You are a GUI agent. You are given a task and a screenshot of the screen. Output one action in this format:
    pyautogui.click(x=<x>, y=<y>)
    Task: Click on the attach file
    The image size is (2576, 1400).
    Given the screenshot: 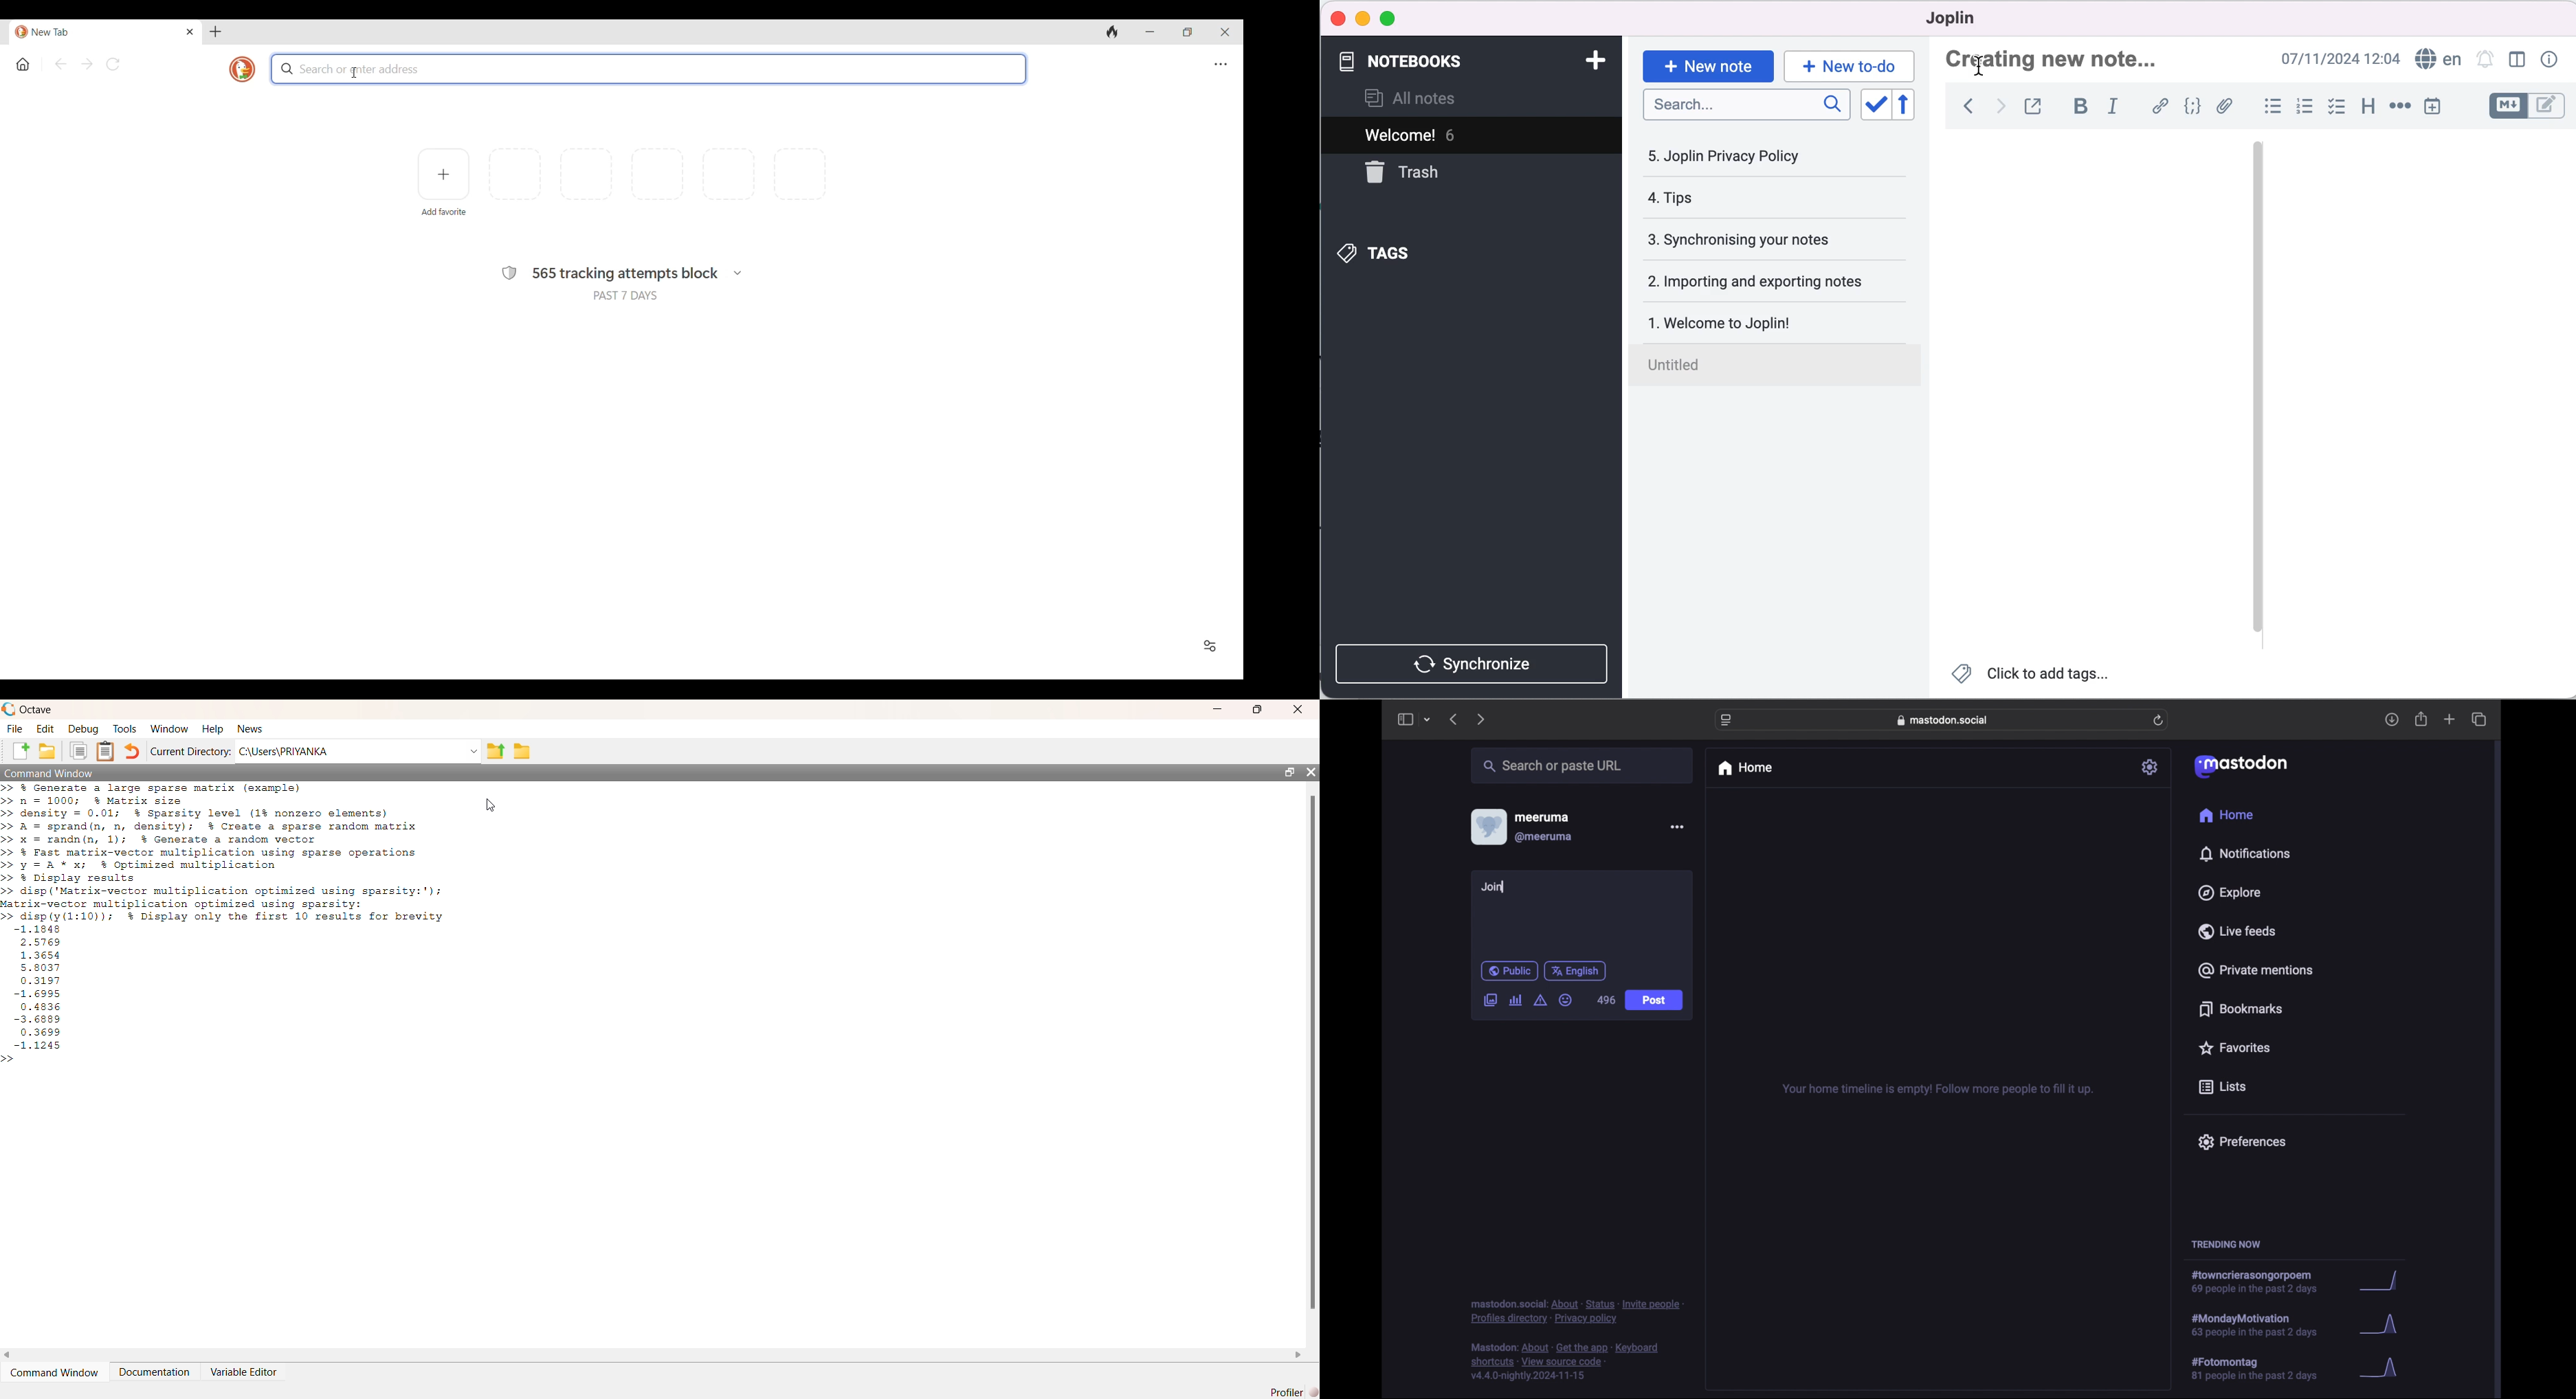 What is the action you would take?
    pyautogui.click(x=2226, y=108)
    